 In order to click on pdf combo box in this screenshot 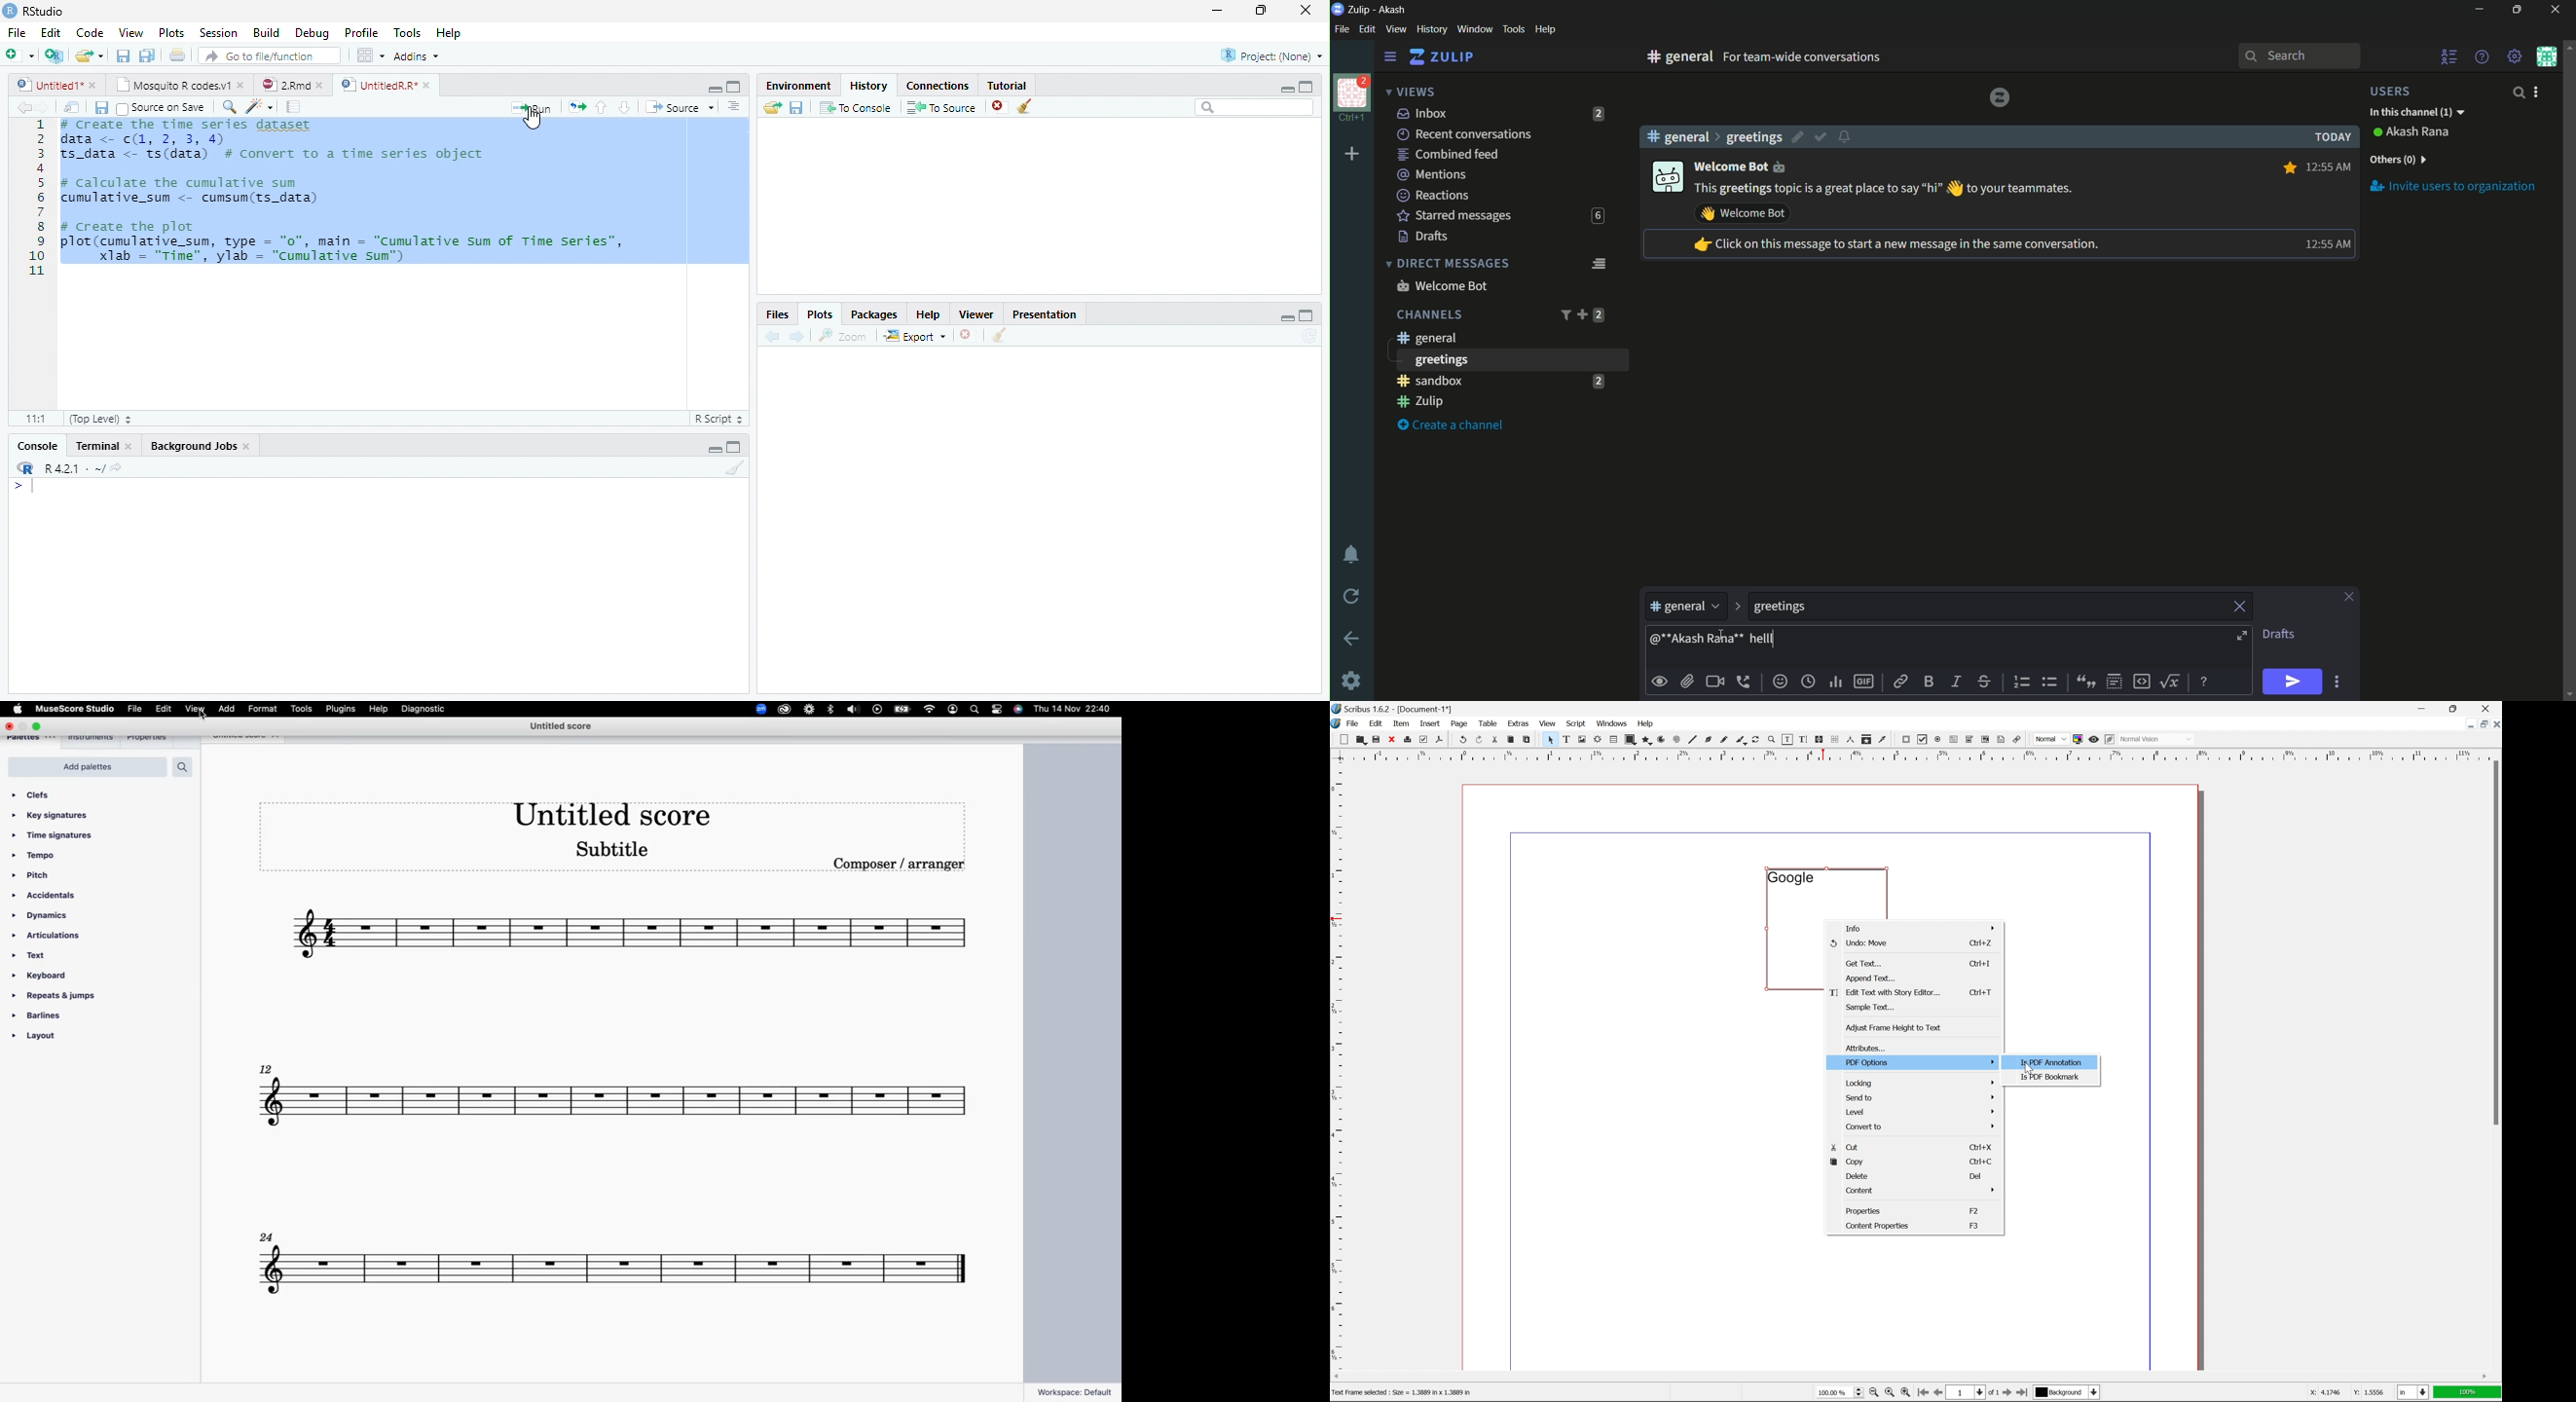, I will do `click(1969, 740)`.